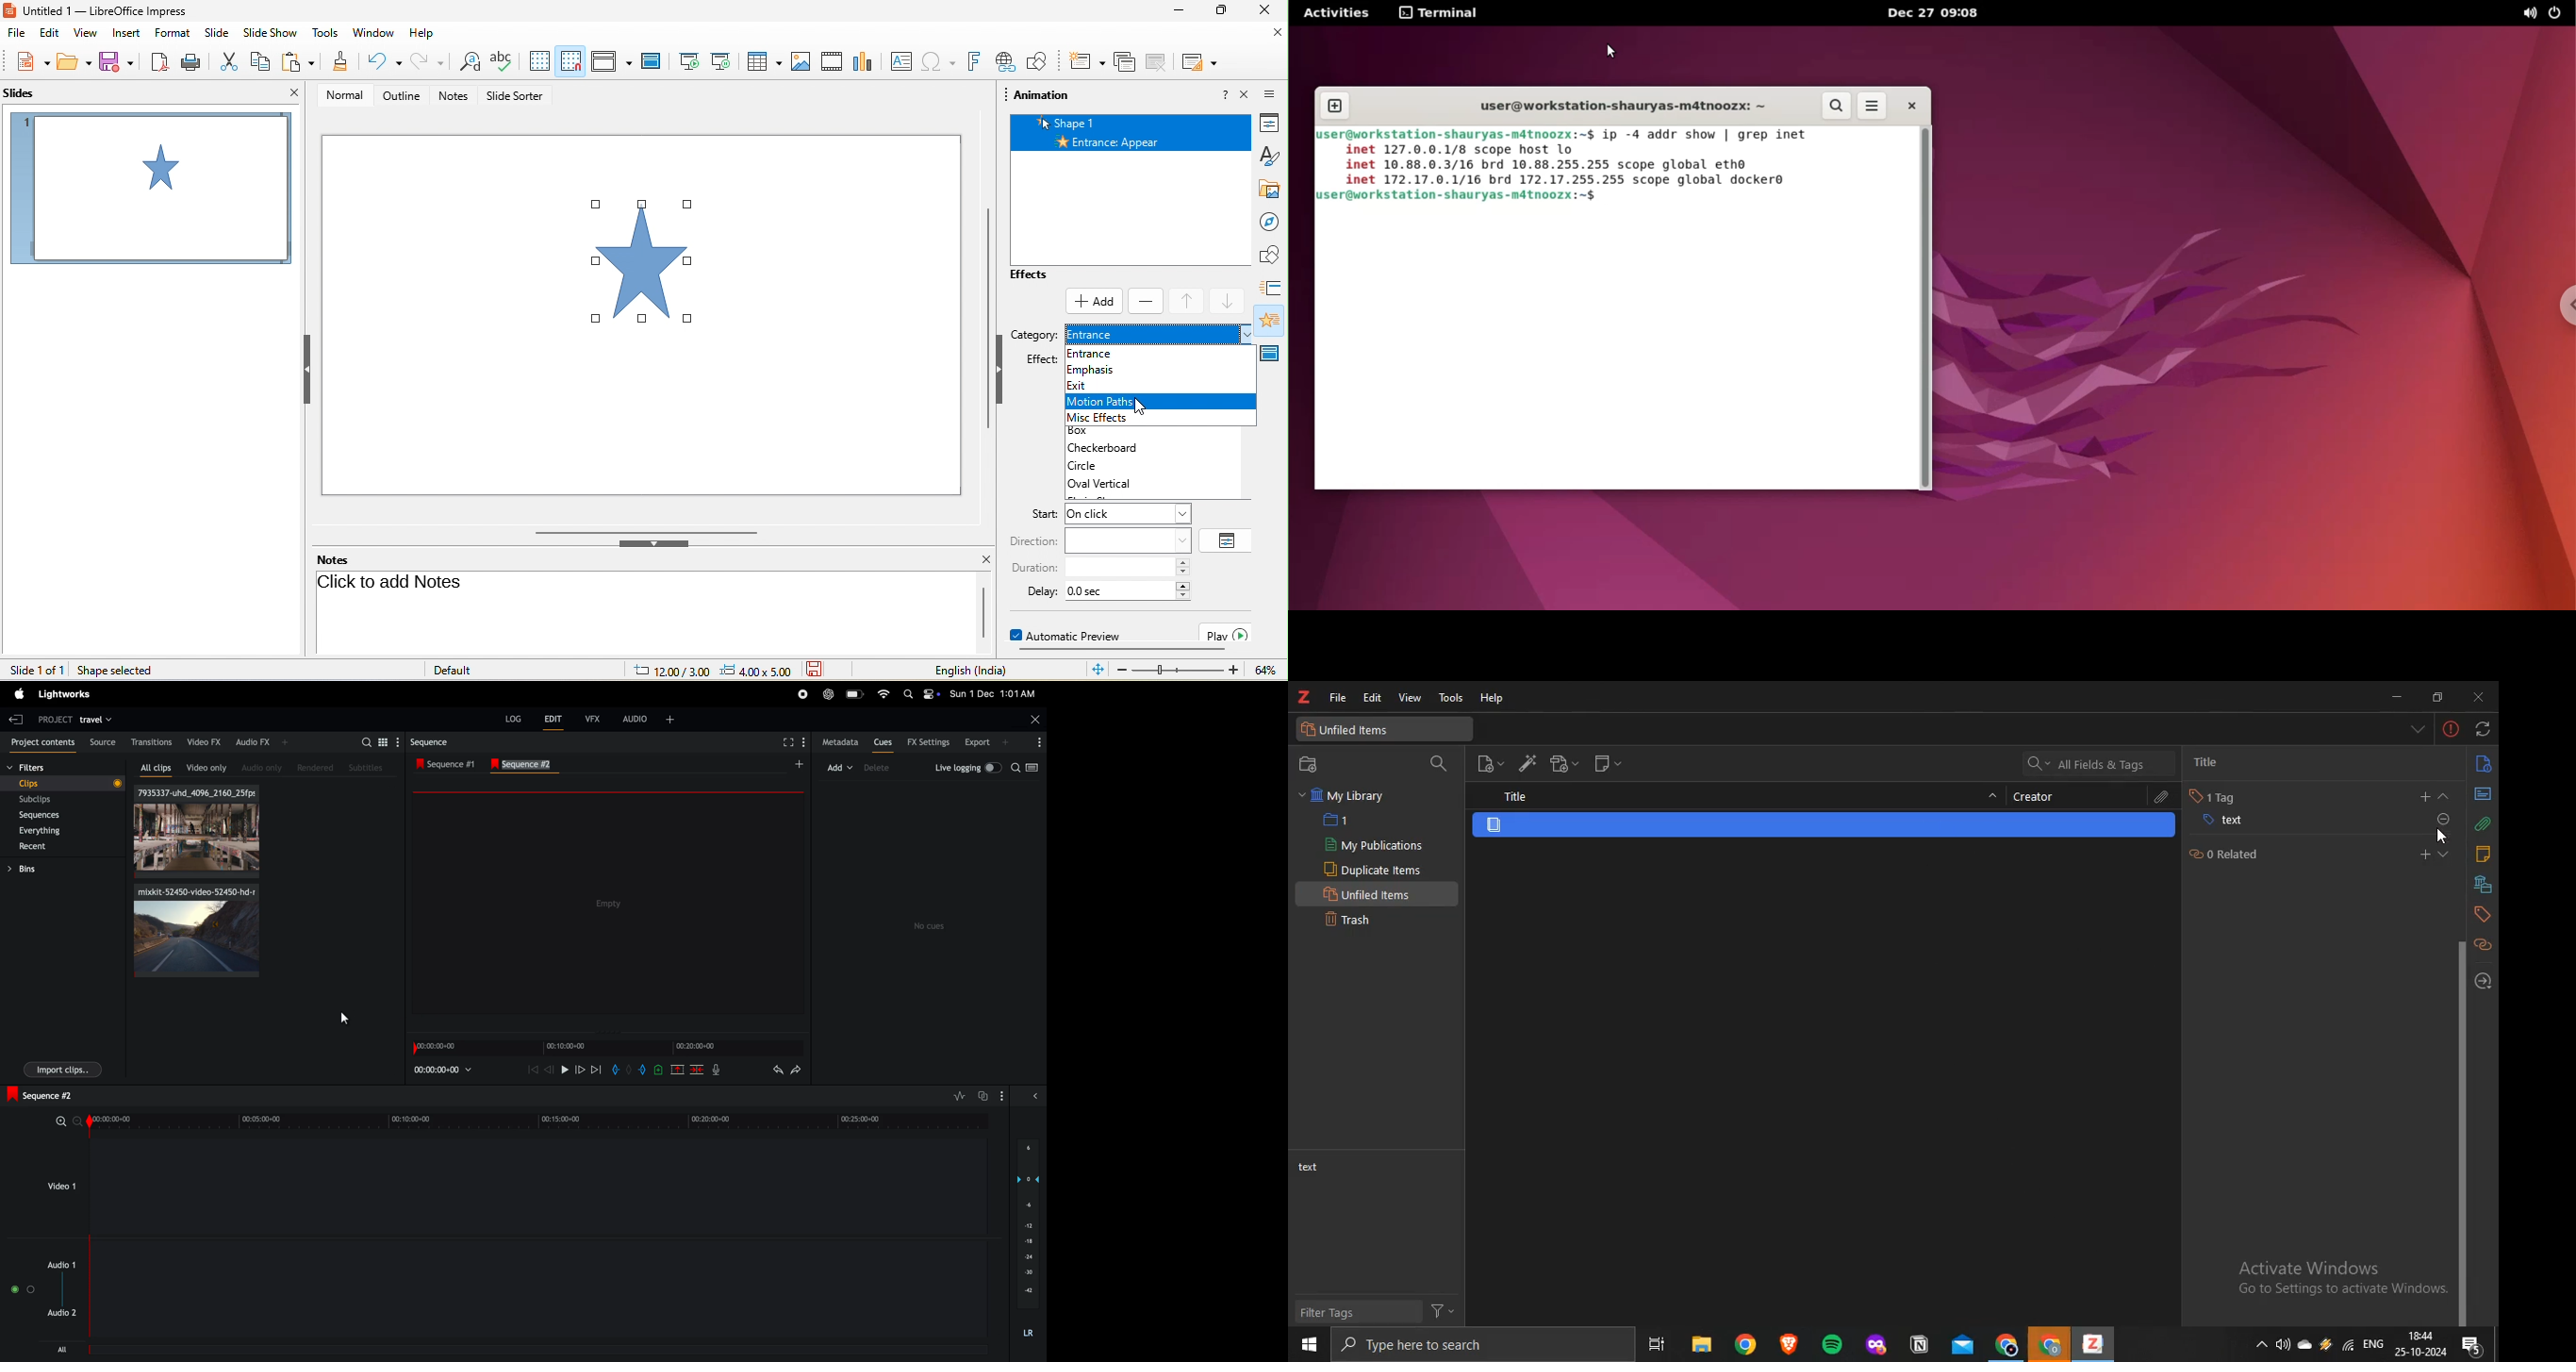 This screenshot has width=2576, height=1372. Describe the element at coordinates (299, 61) in the screenshot. I see `paste` at that location.